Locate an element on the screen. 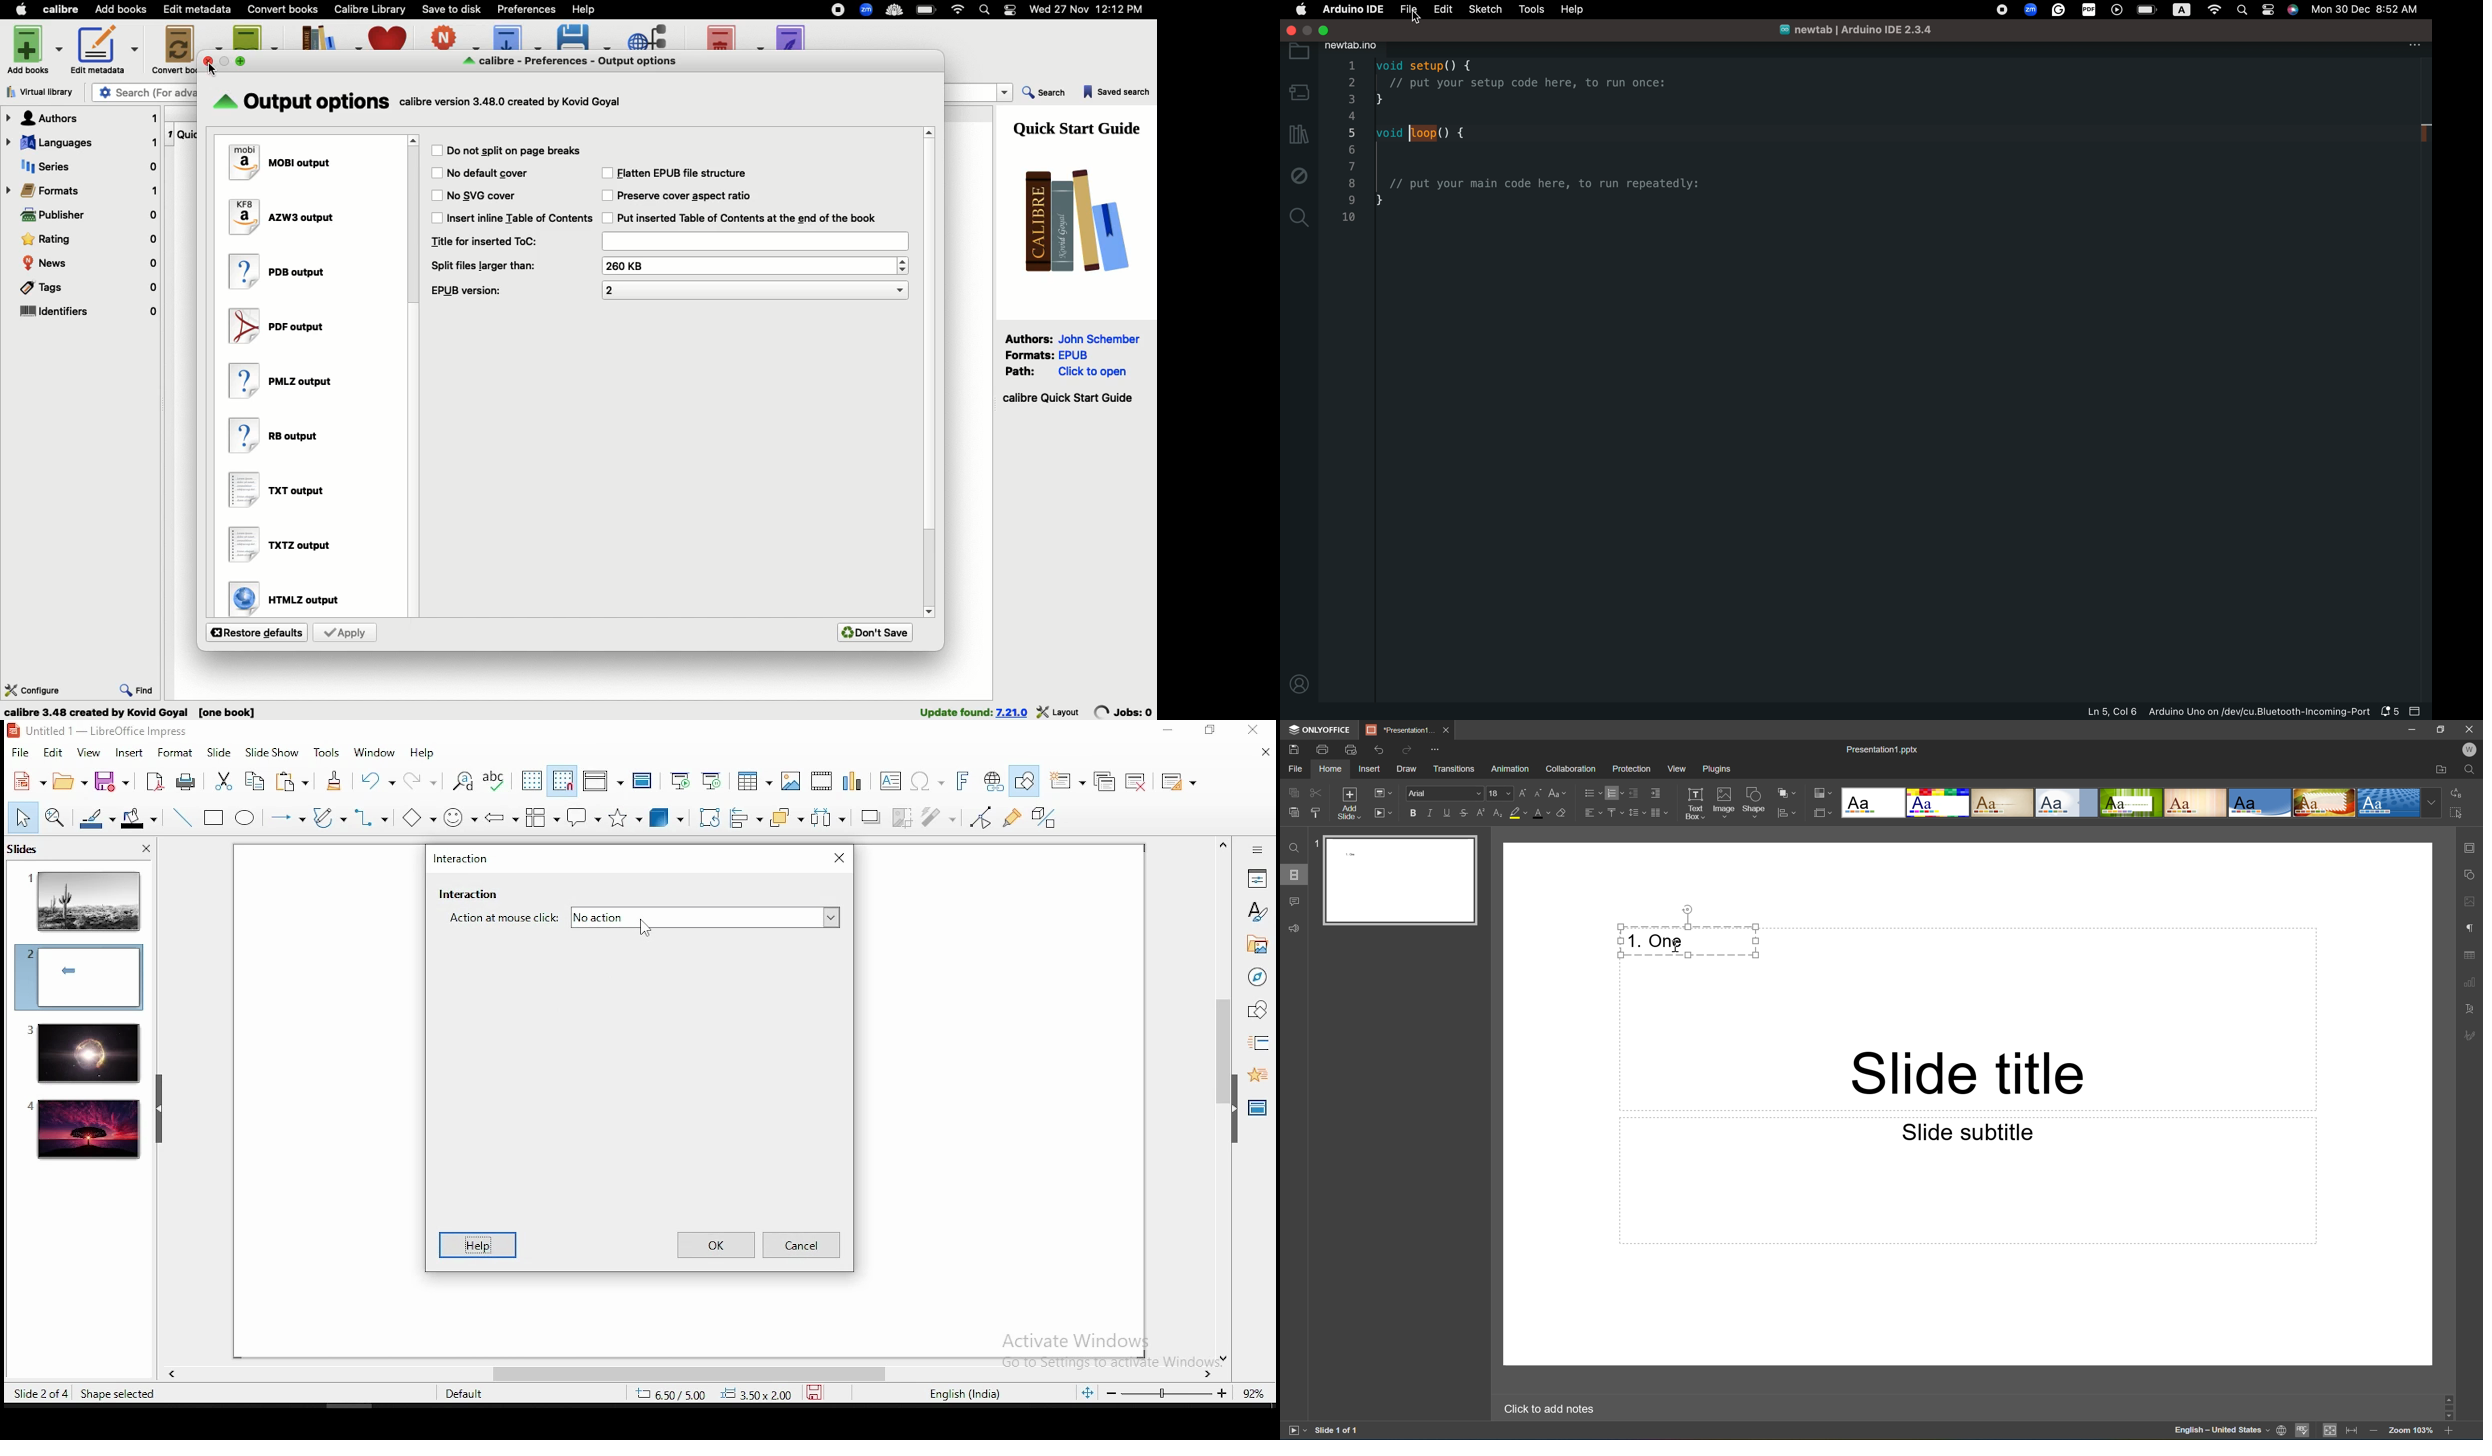  Protection is located at coordinates (1632, 768).